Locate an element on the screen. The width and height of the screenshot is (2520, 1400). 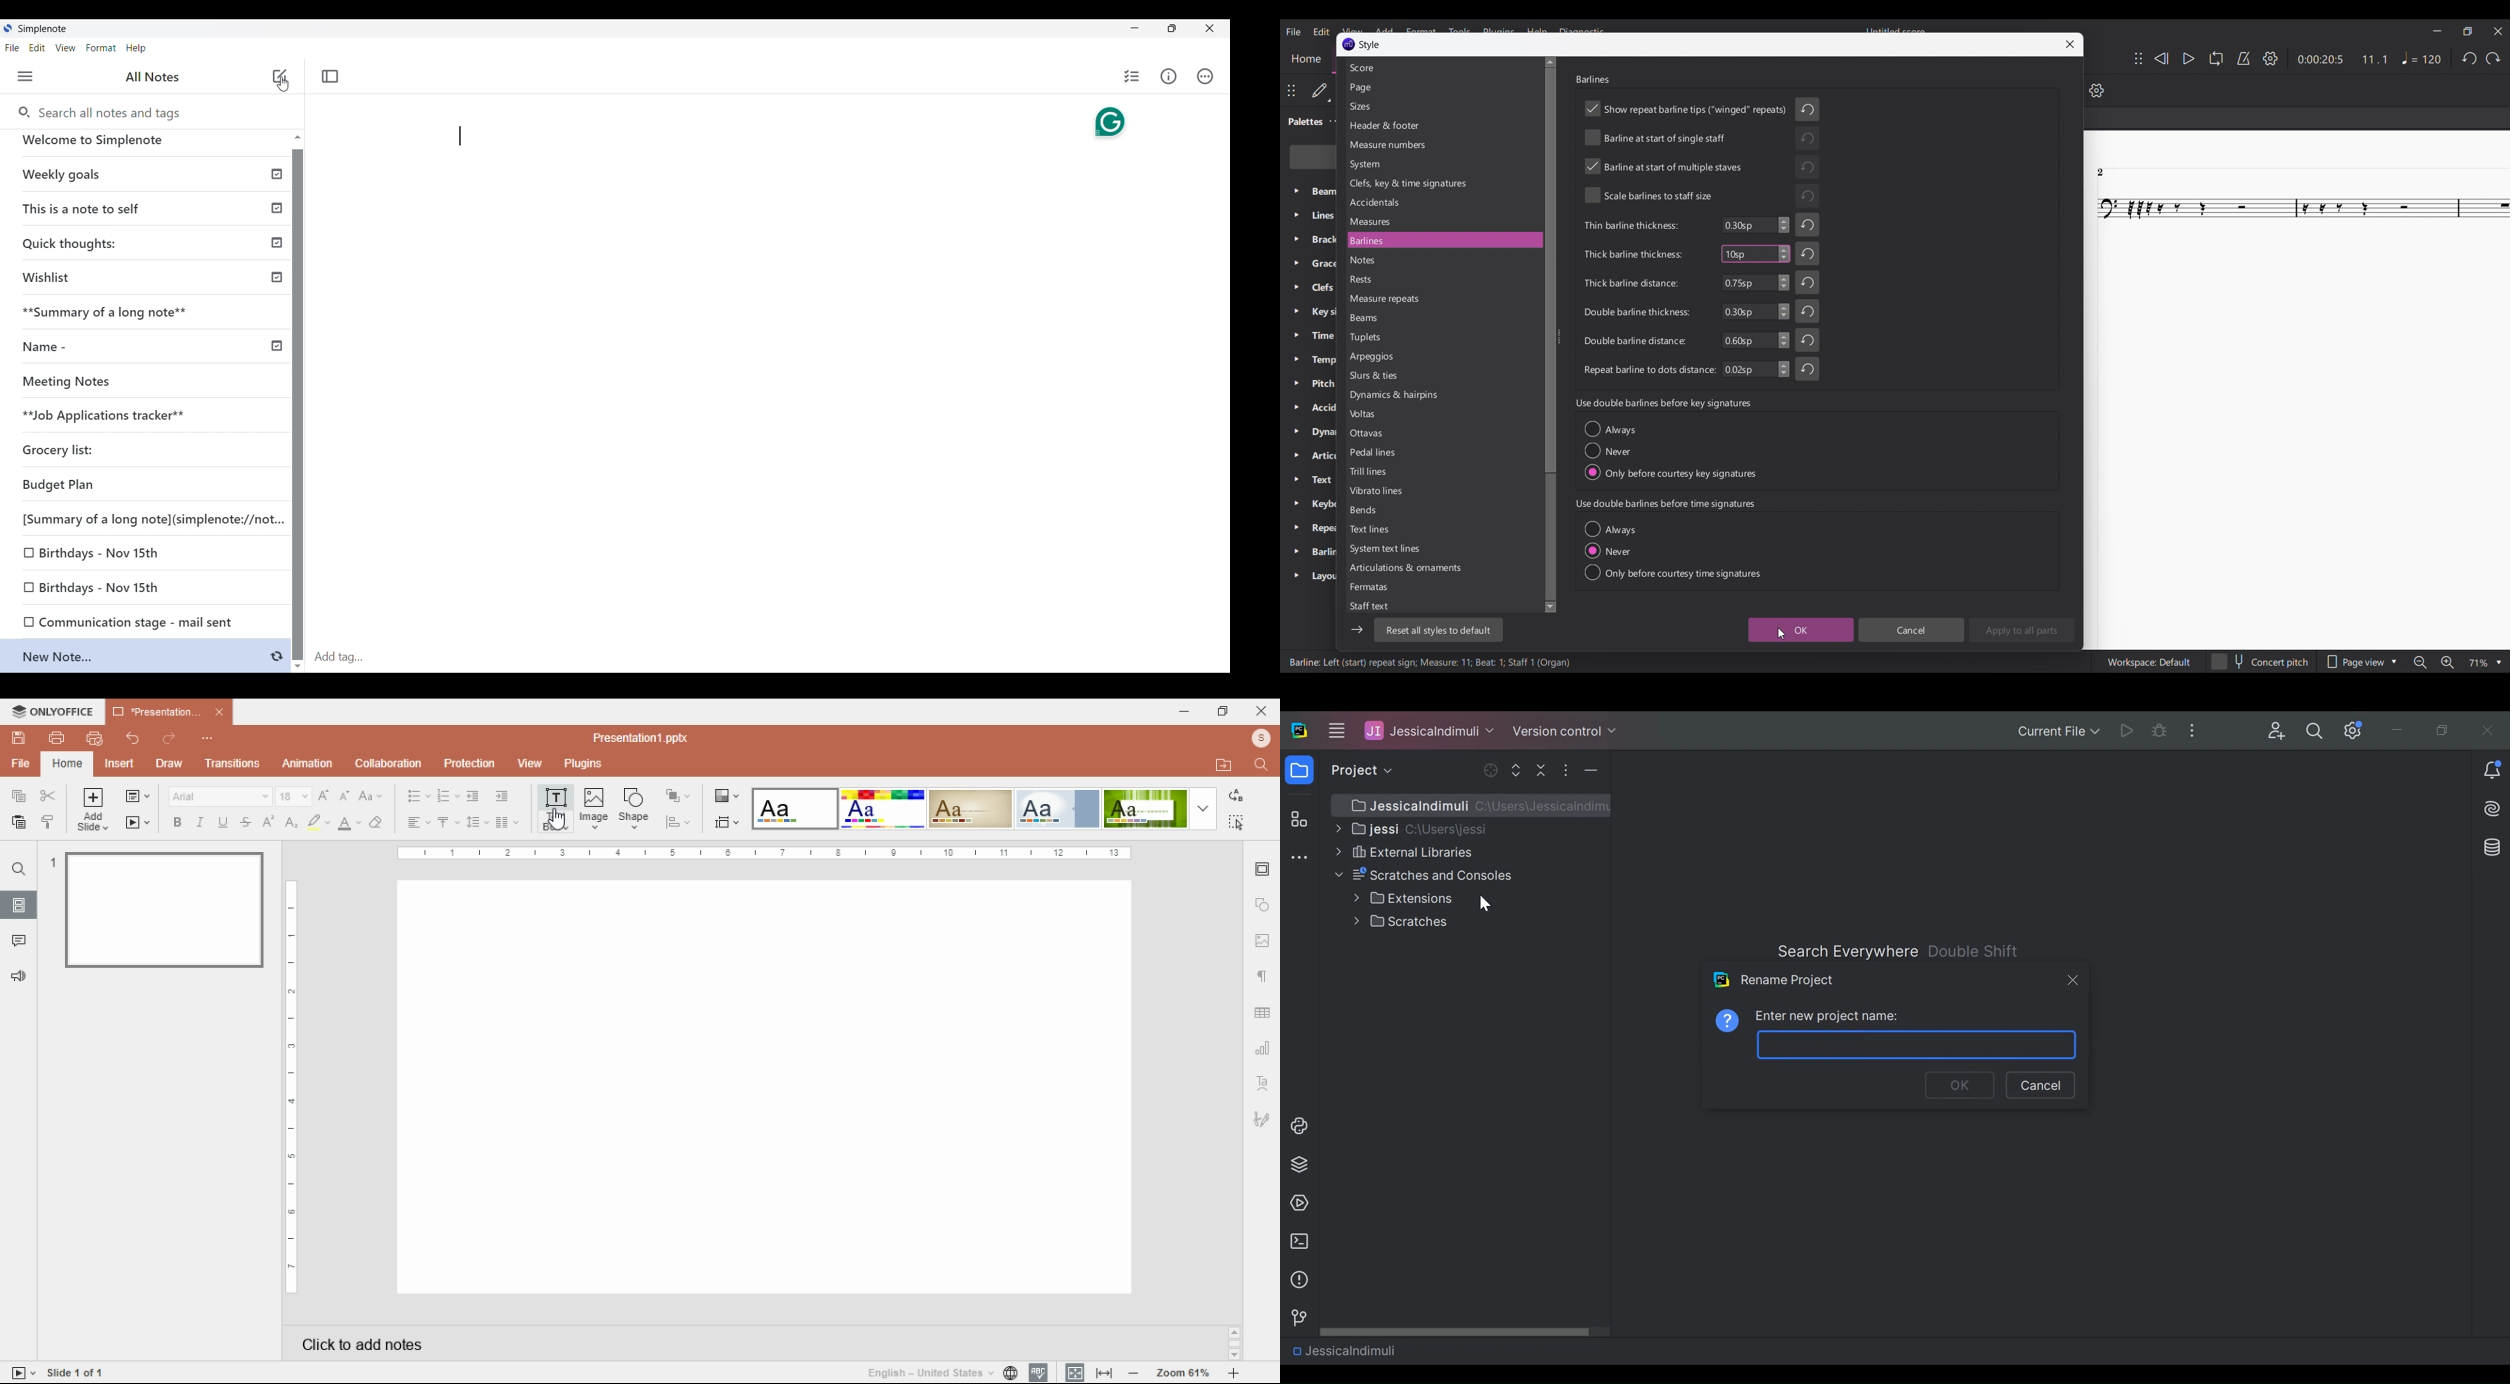
insert is located at coordinates (122, 763).